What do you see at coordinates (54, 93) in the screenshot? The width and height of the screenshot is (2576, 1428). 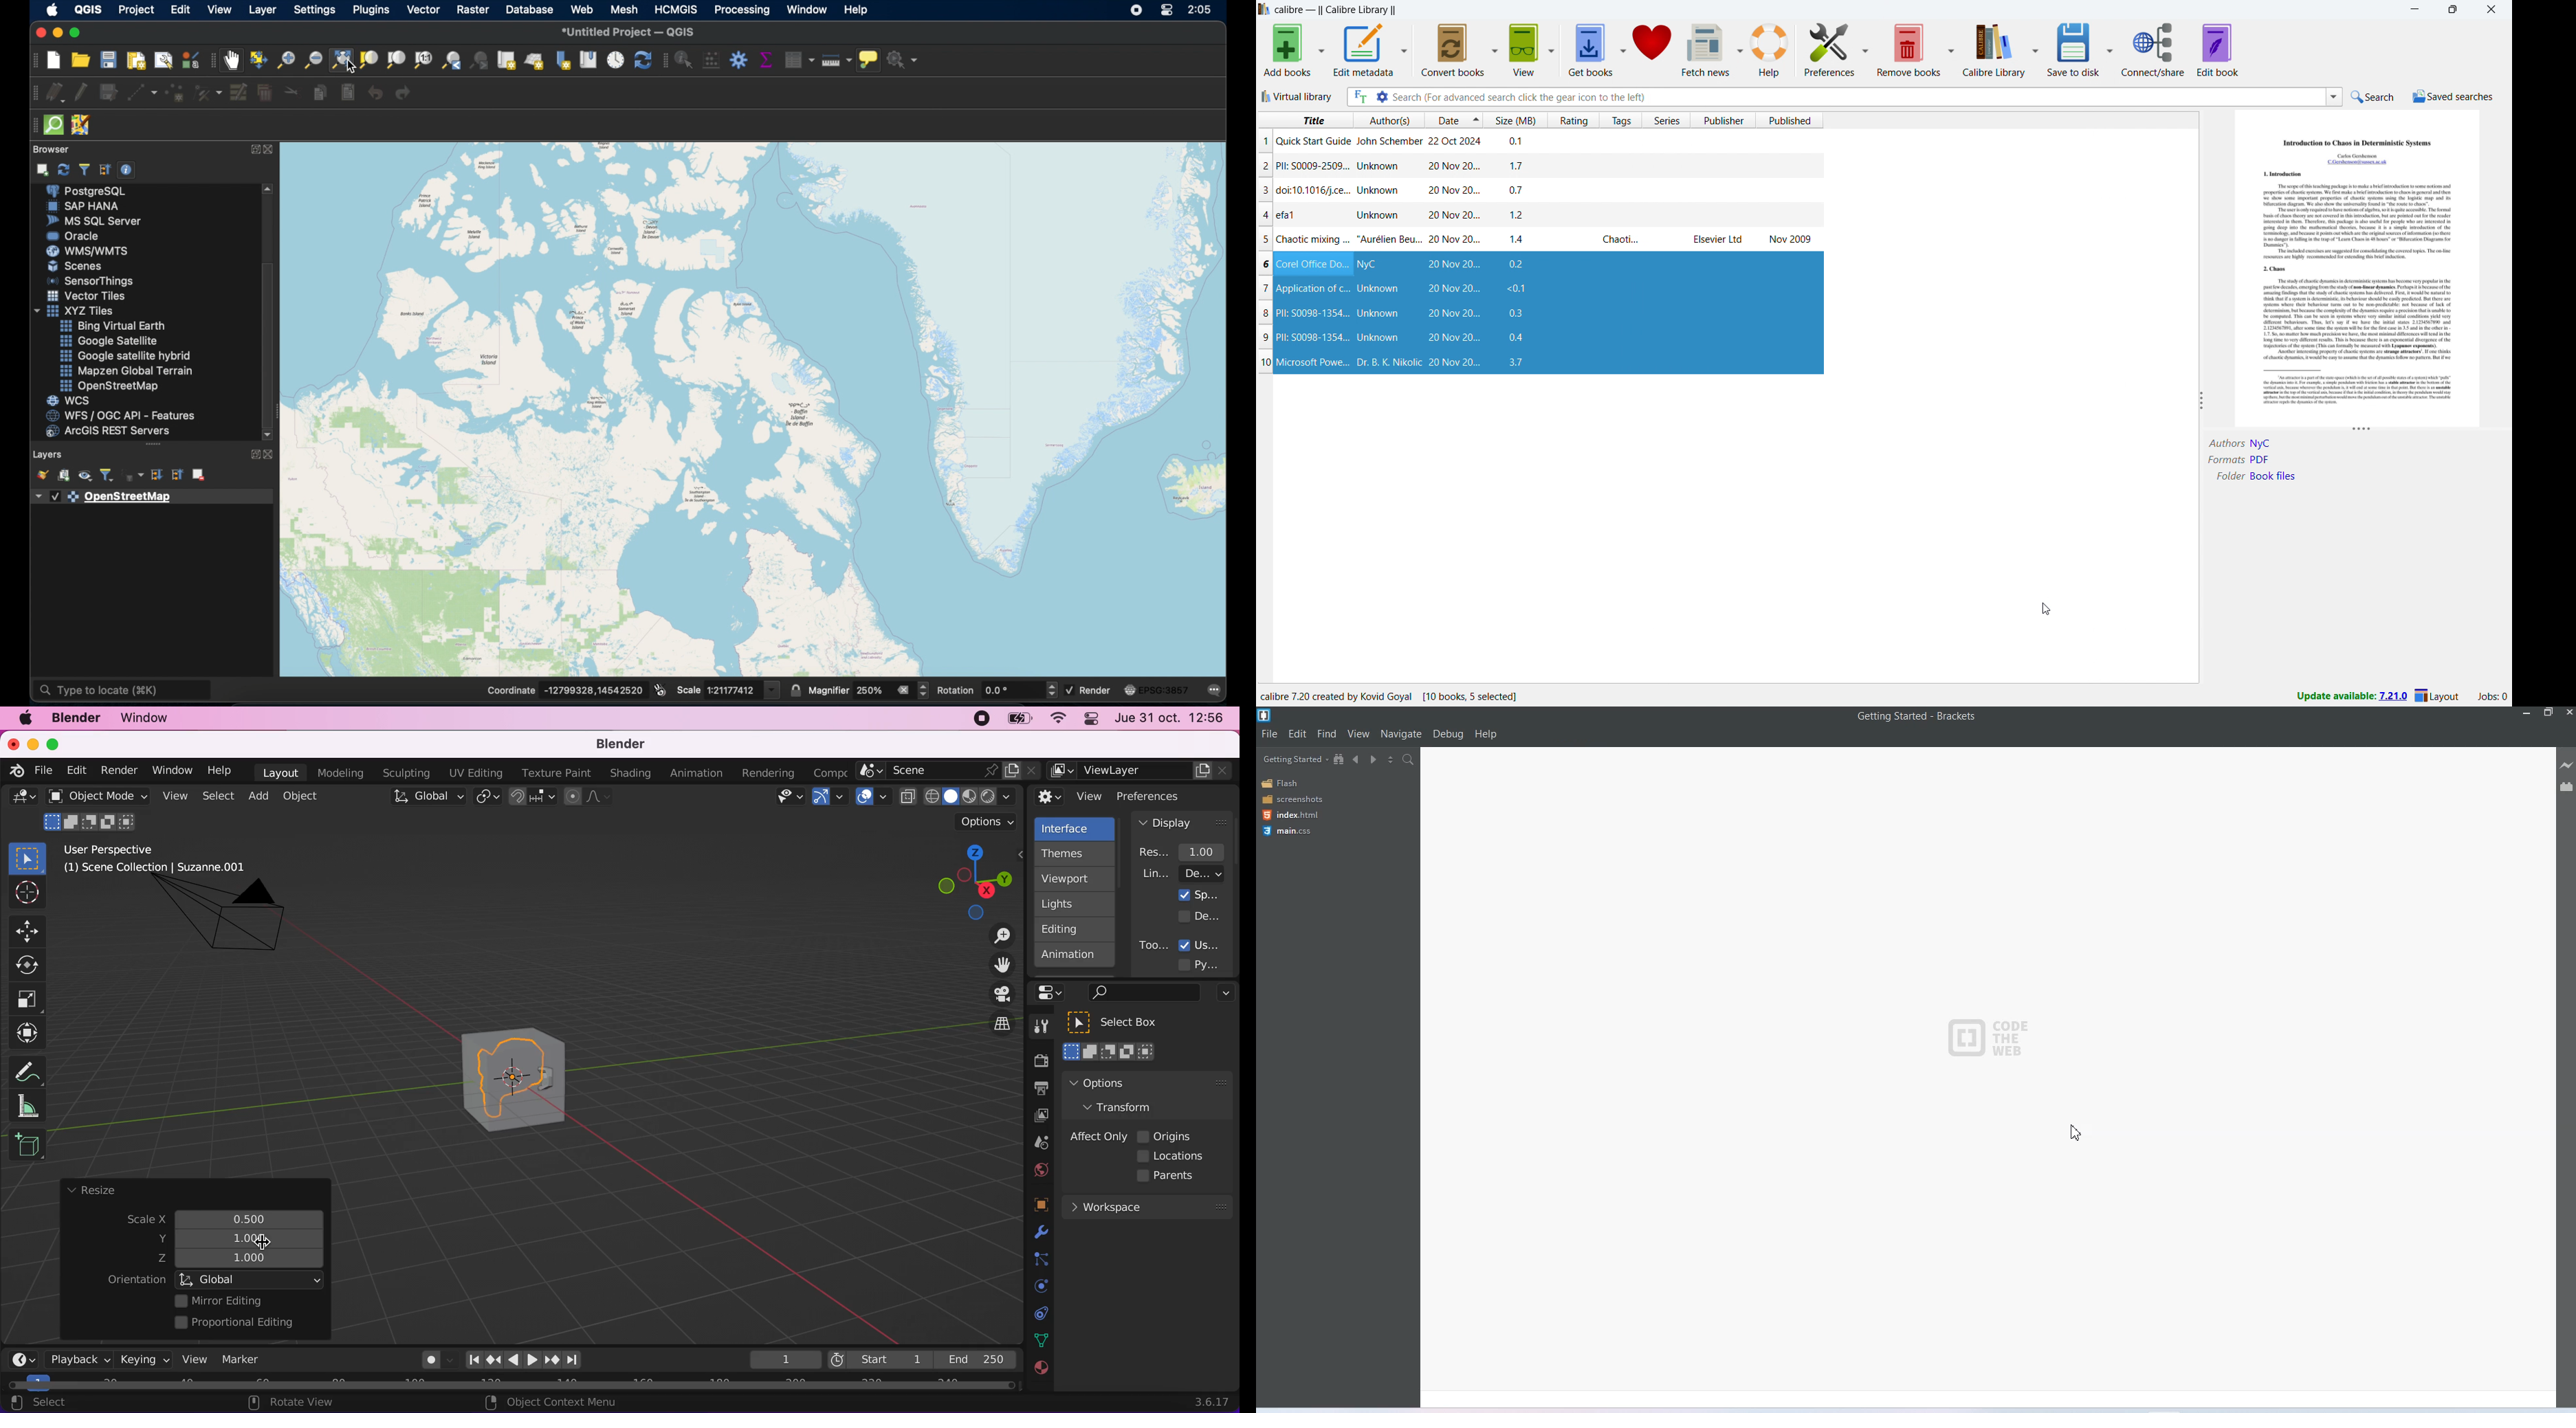 I see `current edits` at bounding box center [54, 93].